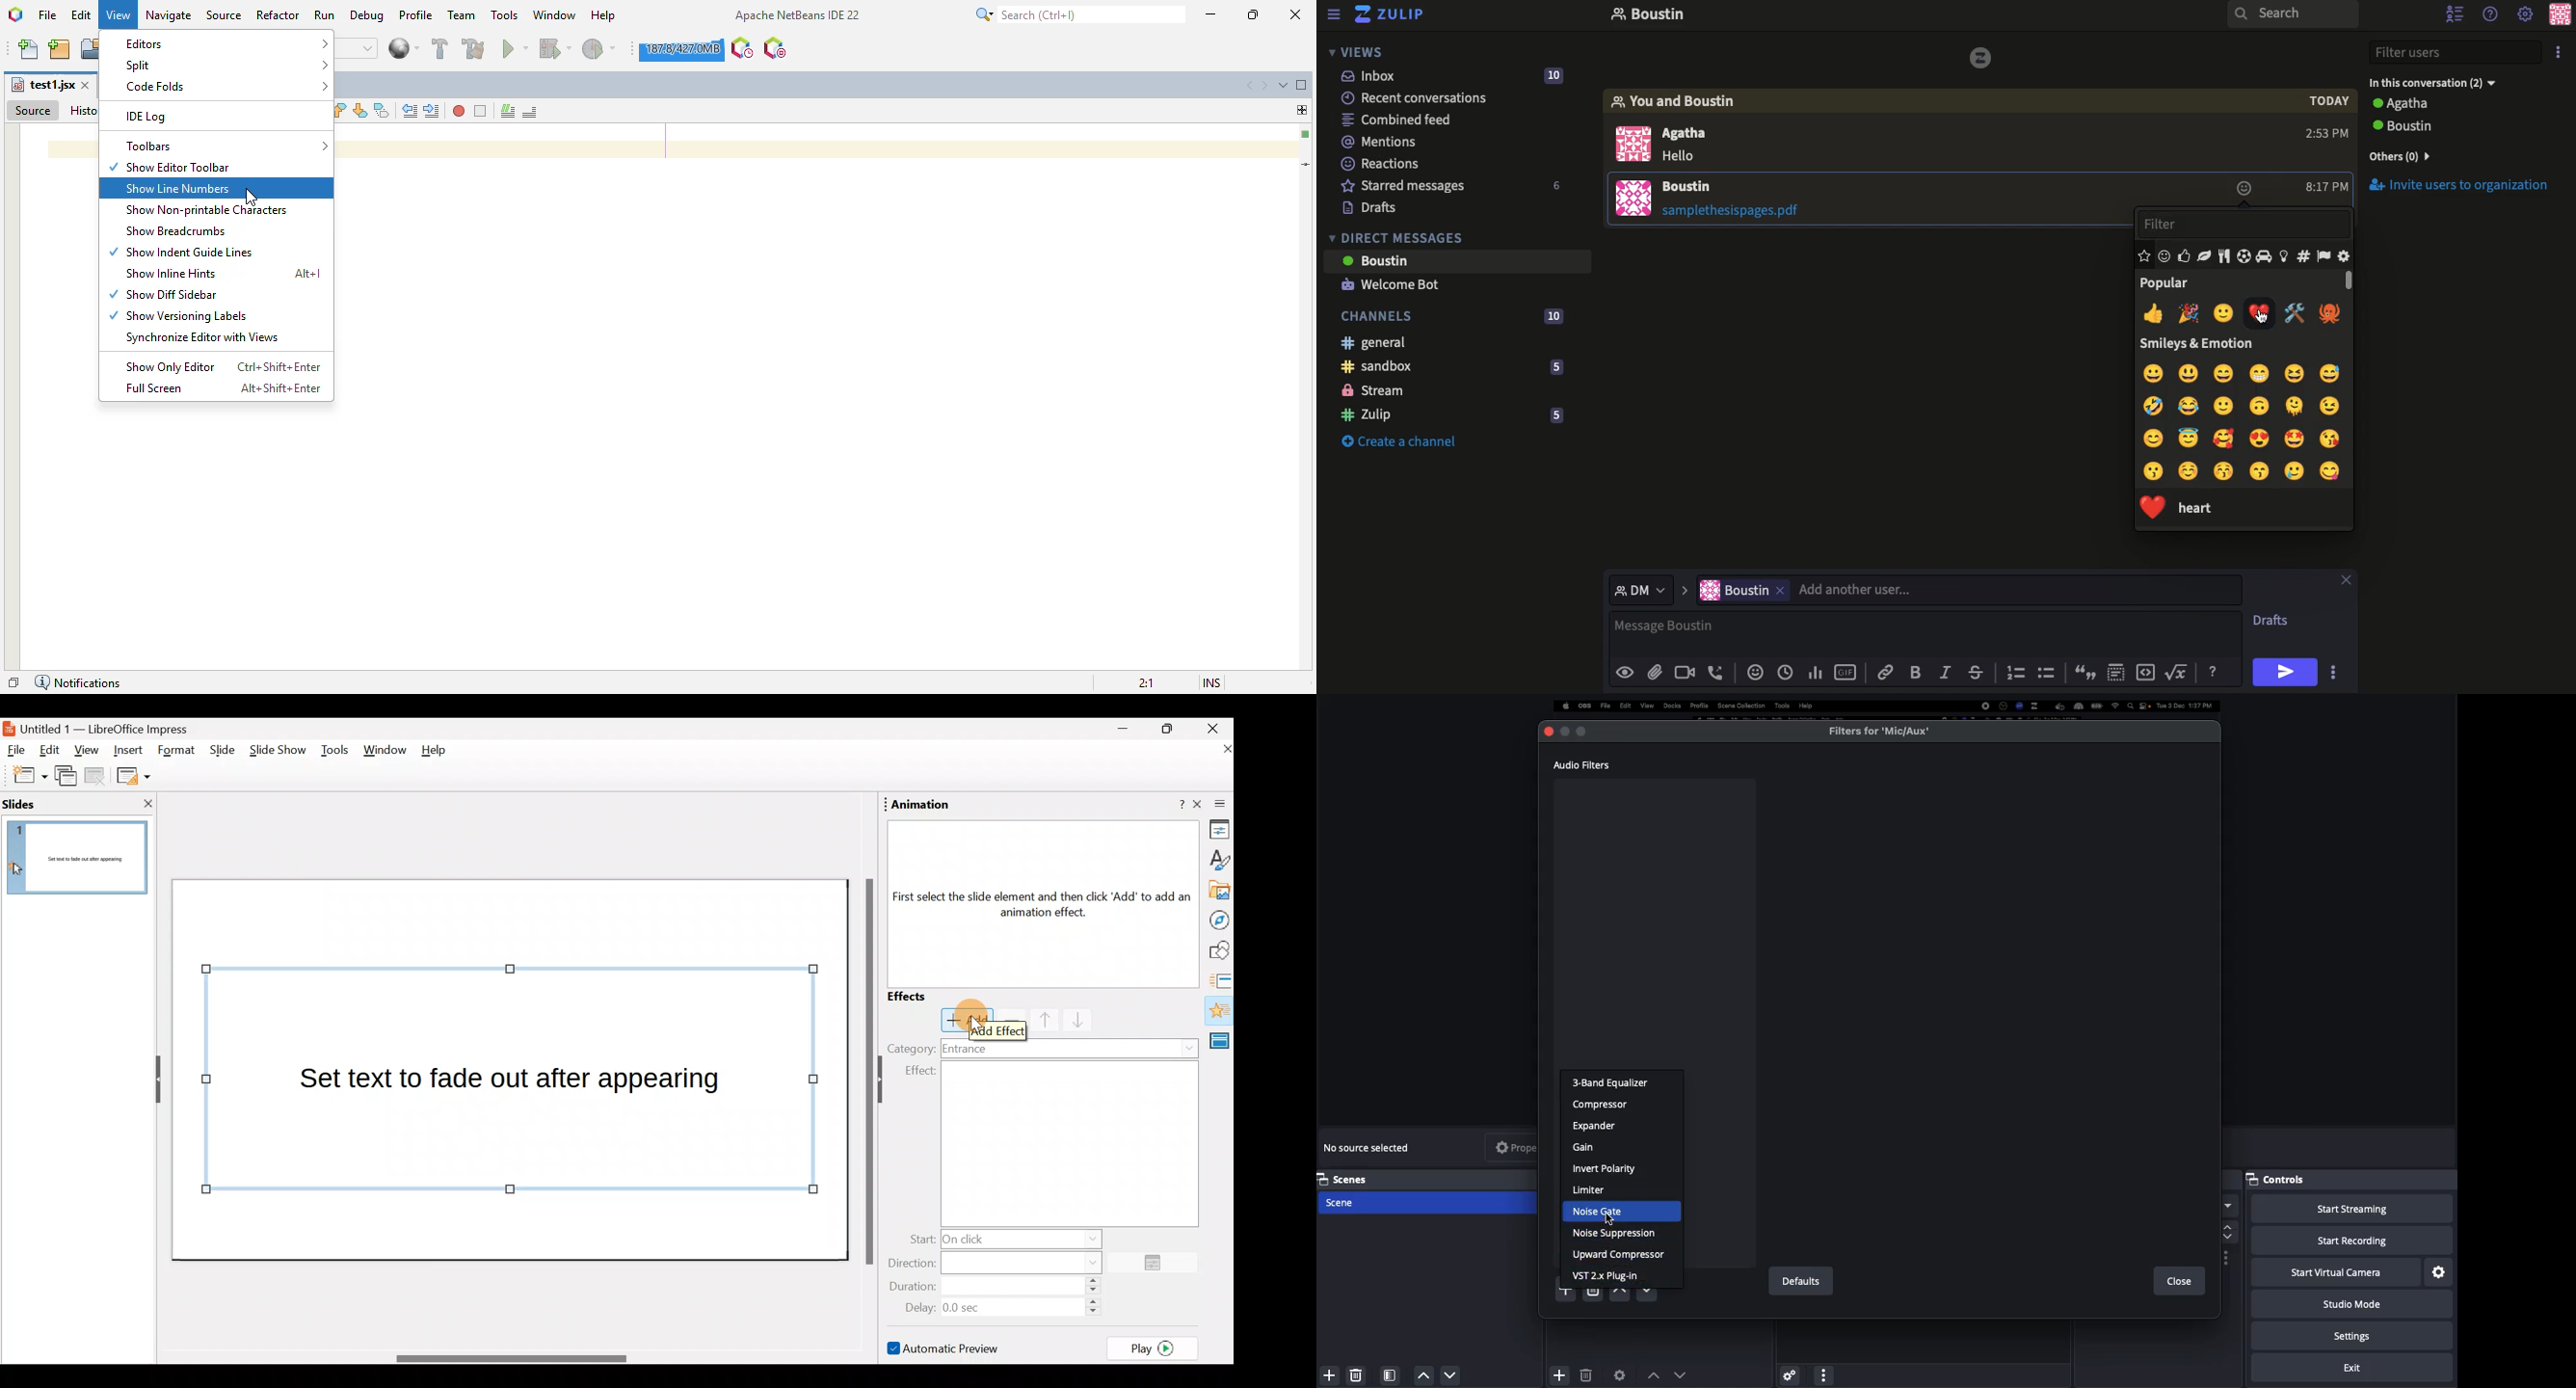  What do you see at coordinates (2225, 374) in the screenshot?
I see `big smile` at bounding box center [2225, 374].